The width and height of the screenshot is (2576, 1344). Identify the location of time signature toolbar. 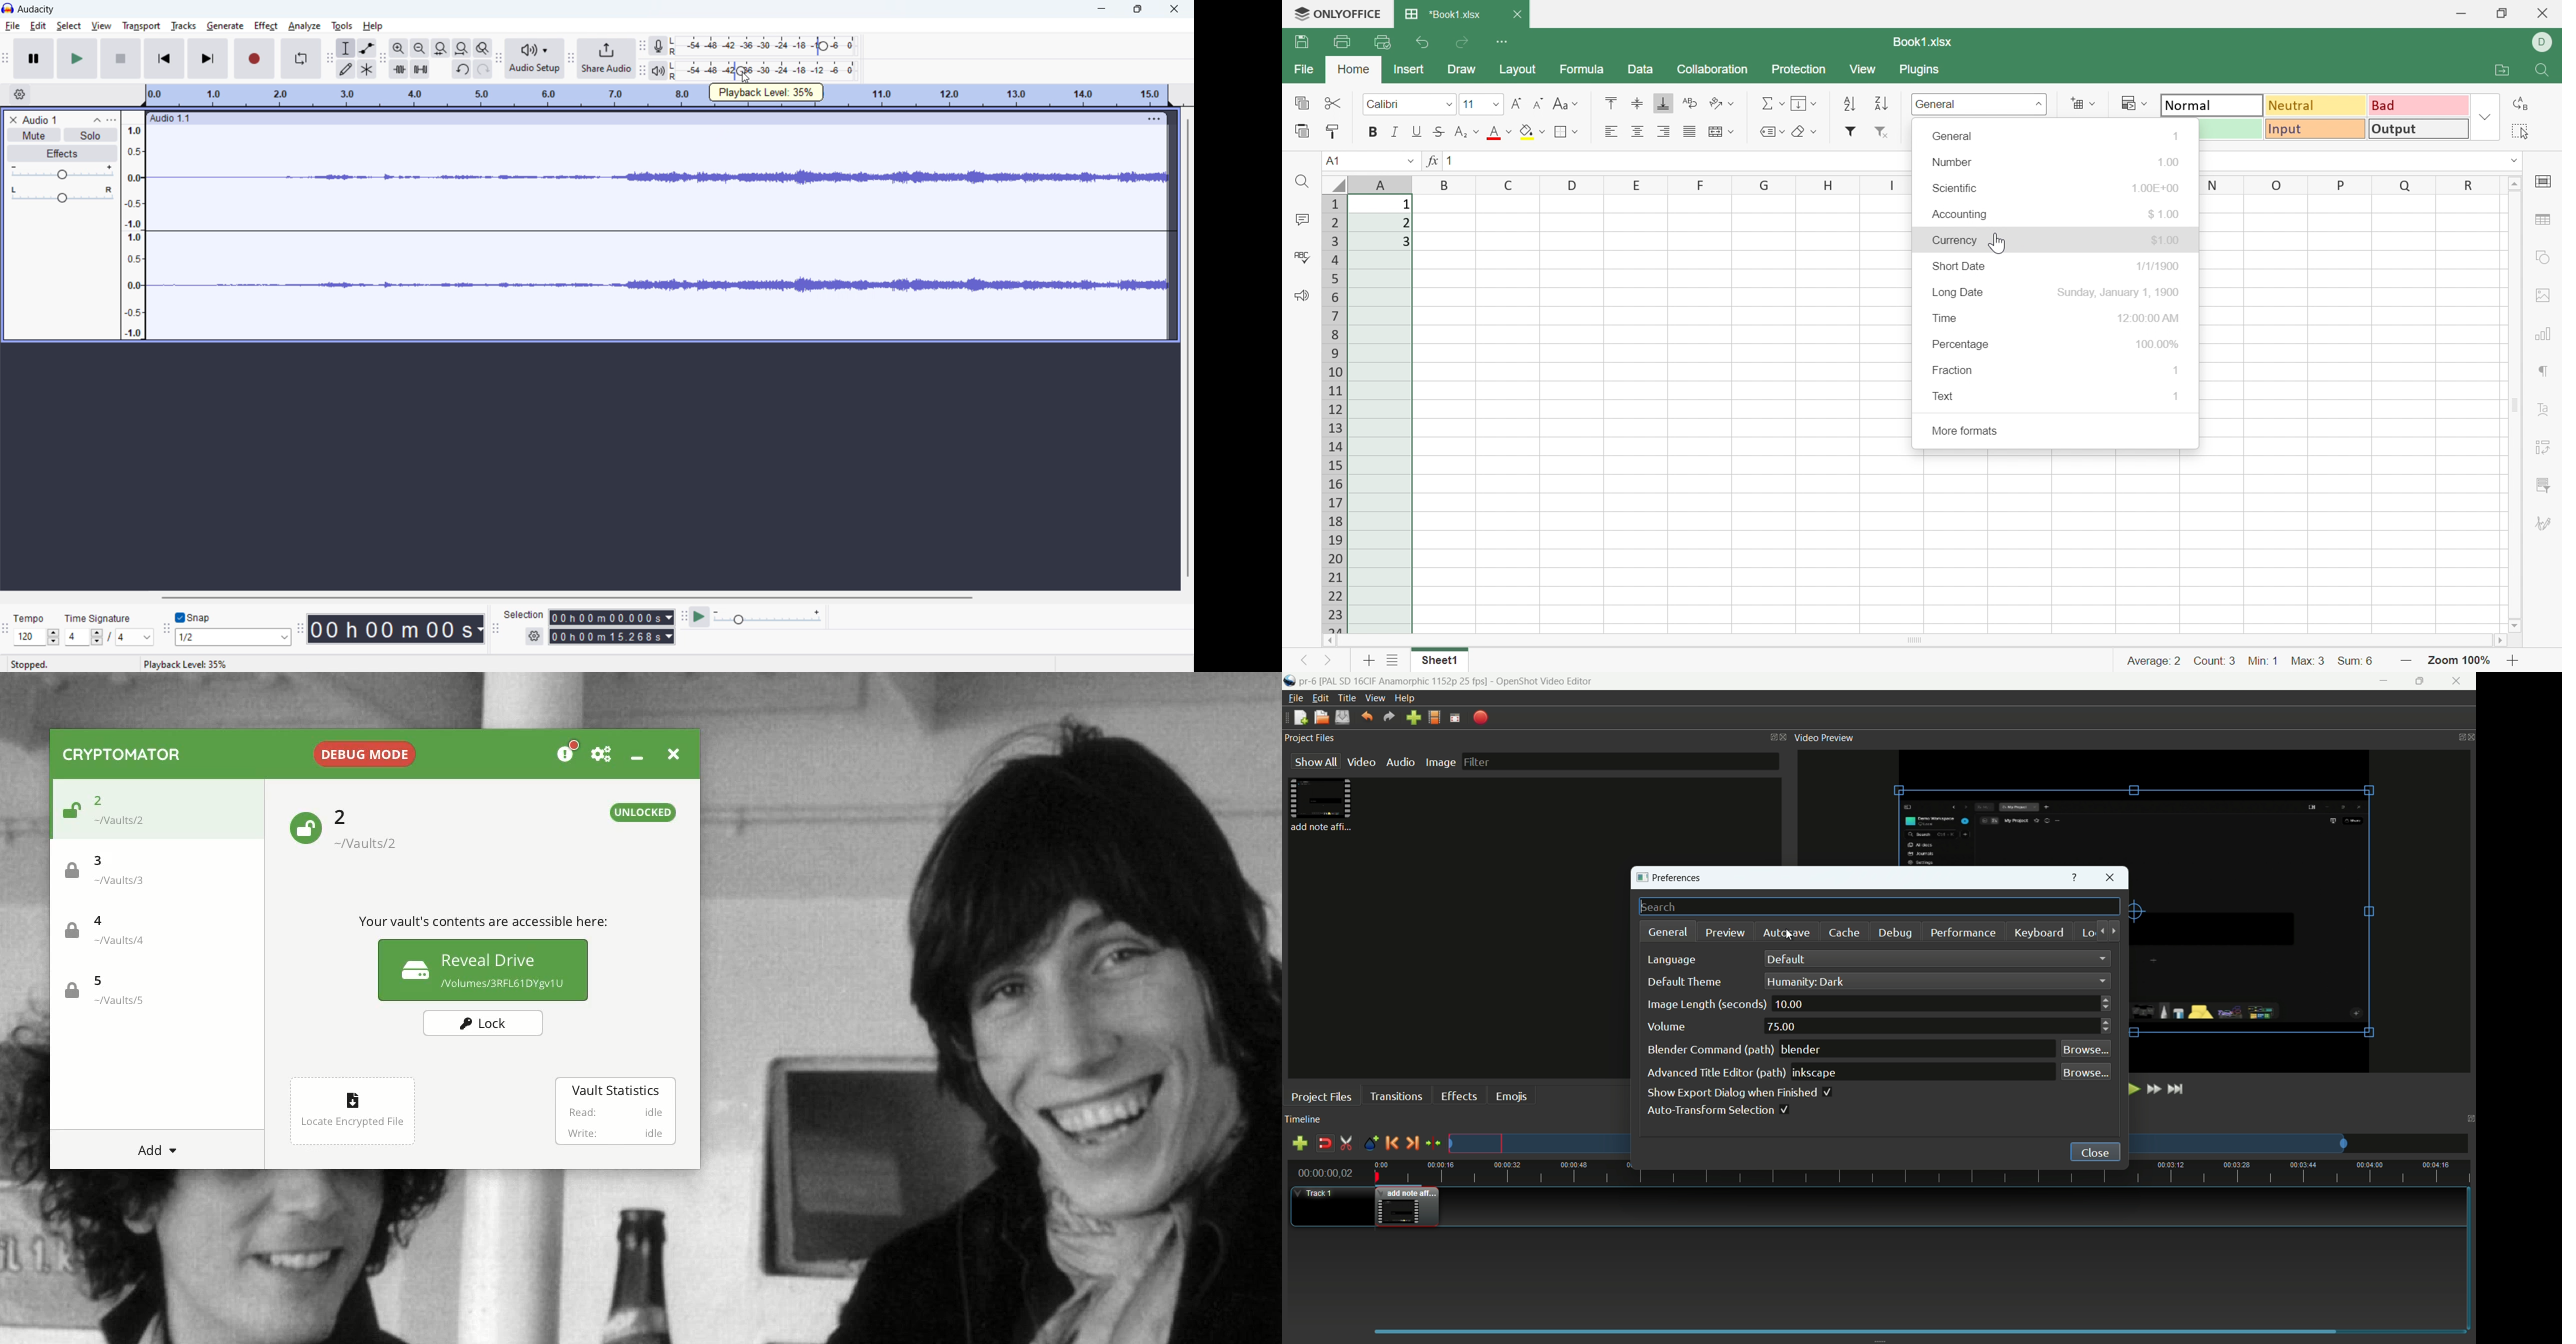
(6, 626).